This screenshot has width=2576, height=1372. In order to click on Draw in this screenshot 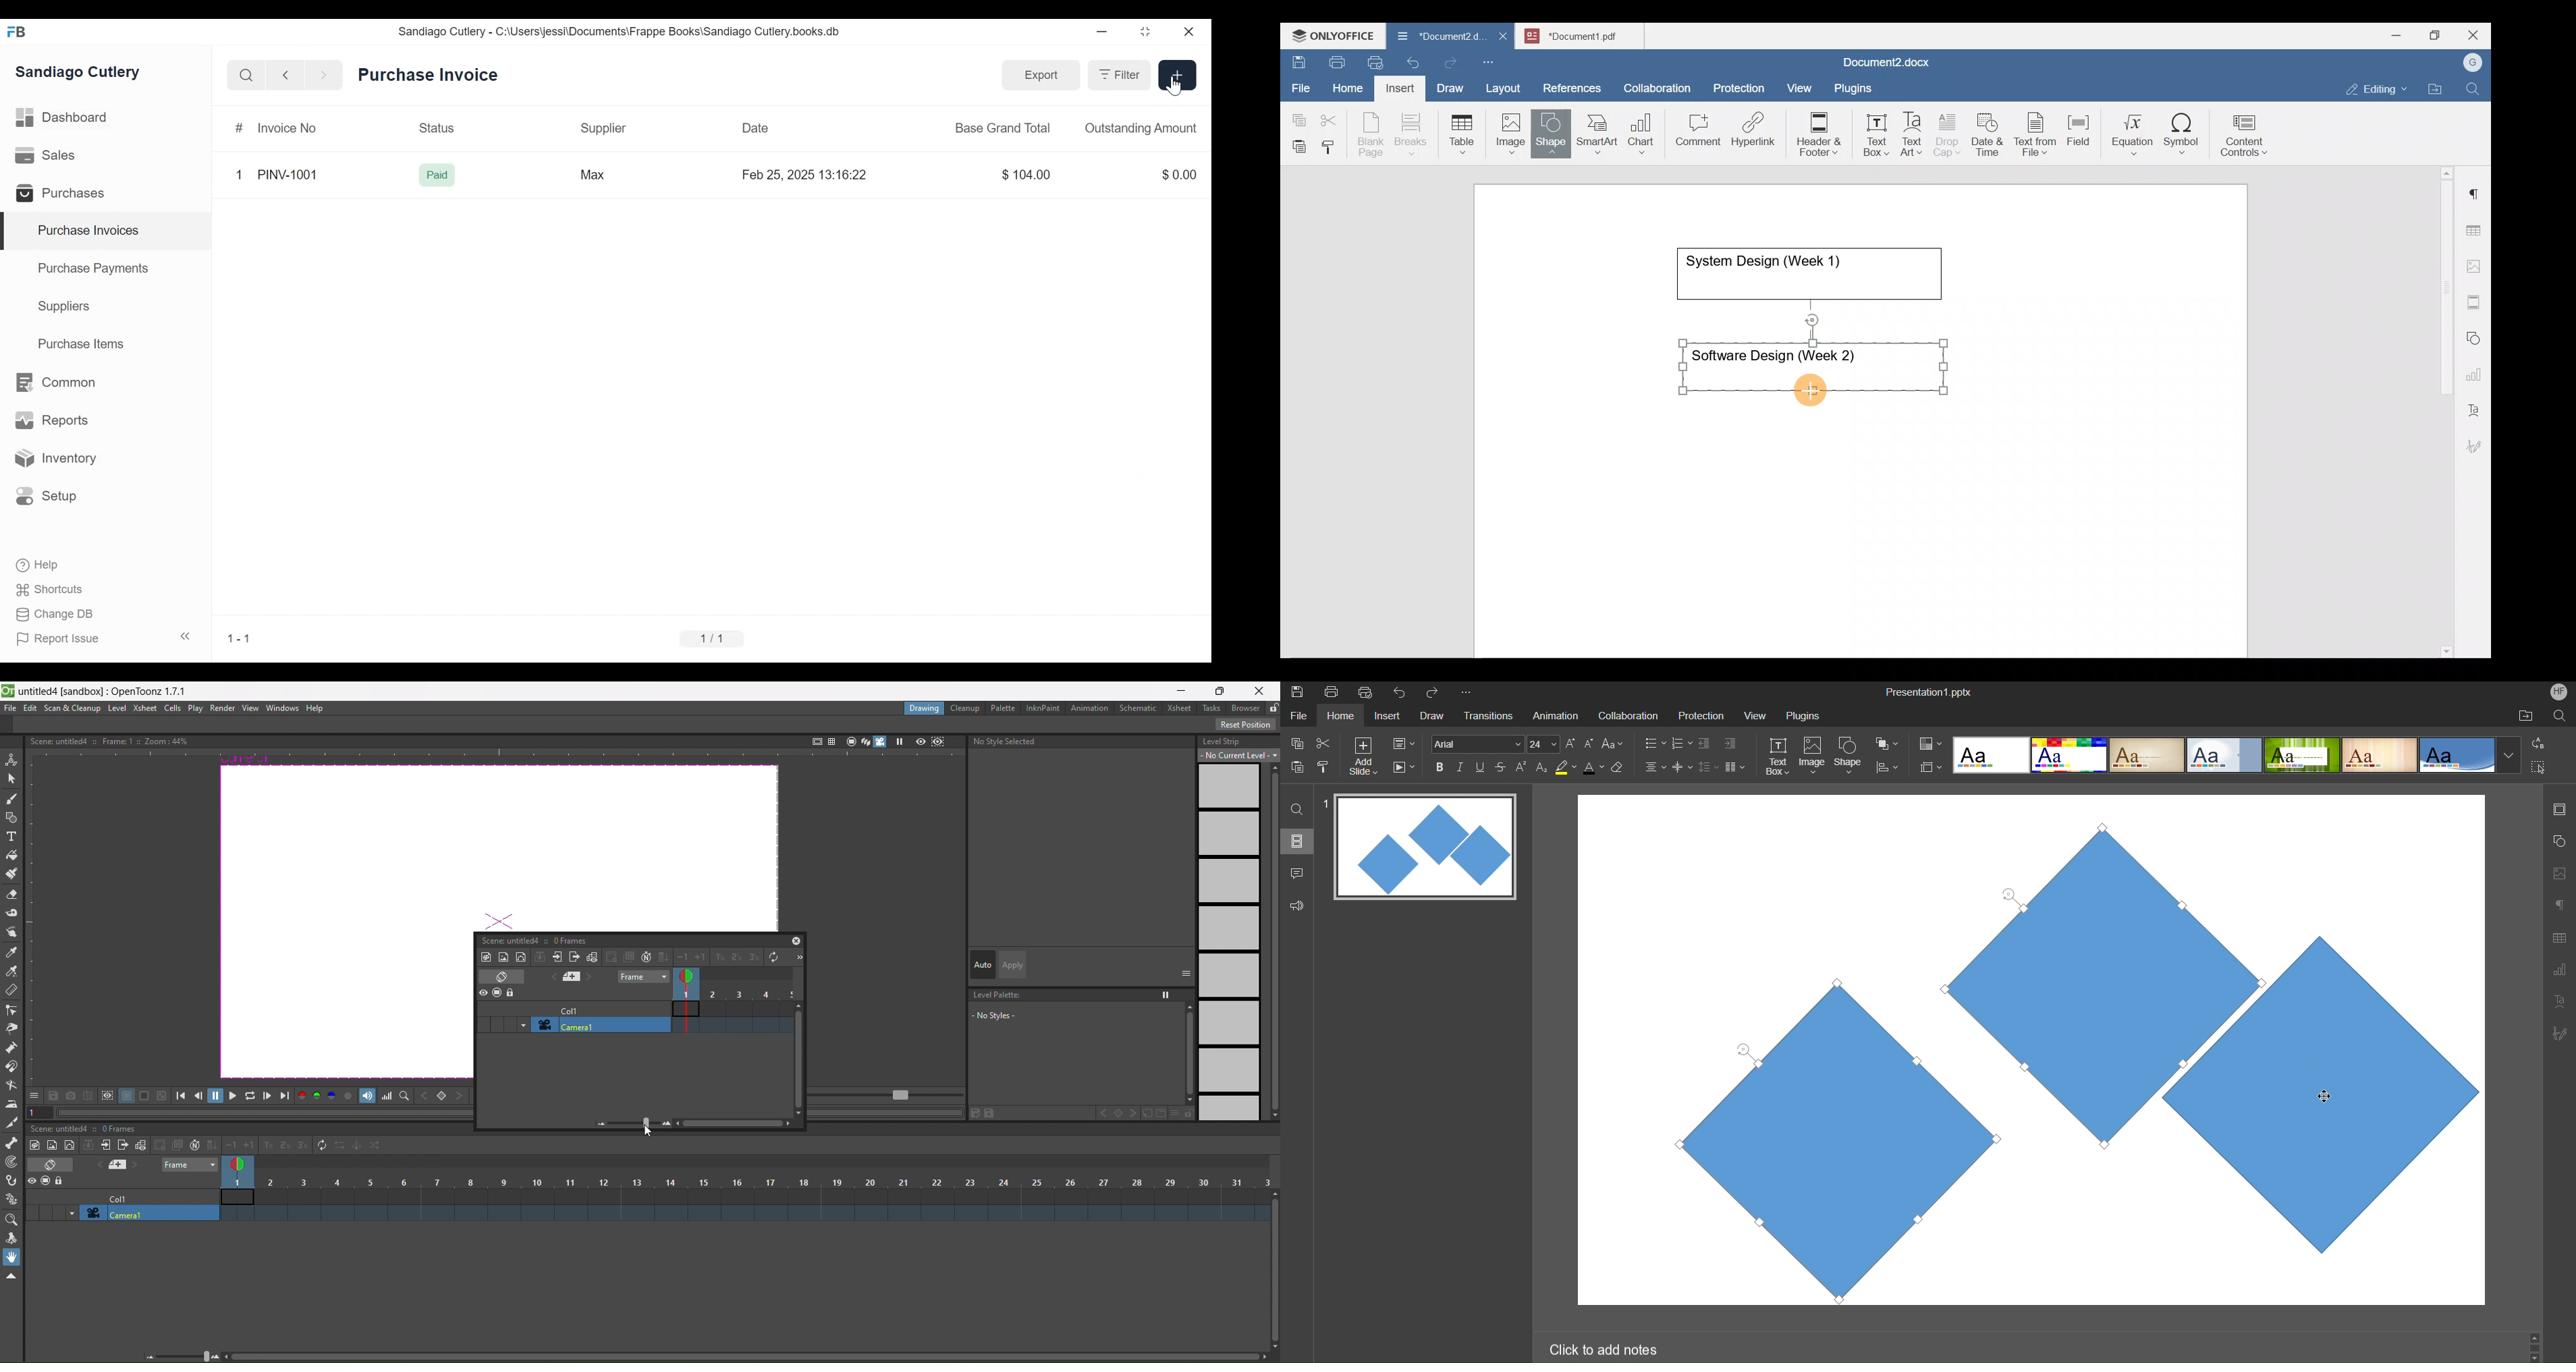, I will do `click(1431, 717)`.